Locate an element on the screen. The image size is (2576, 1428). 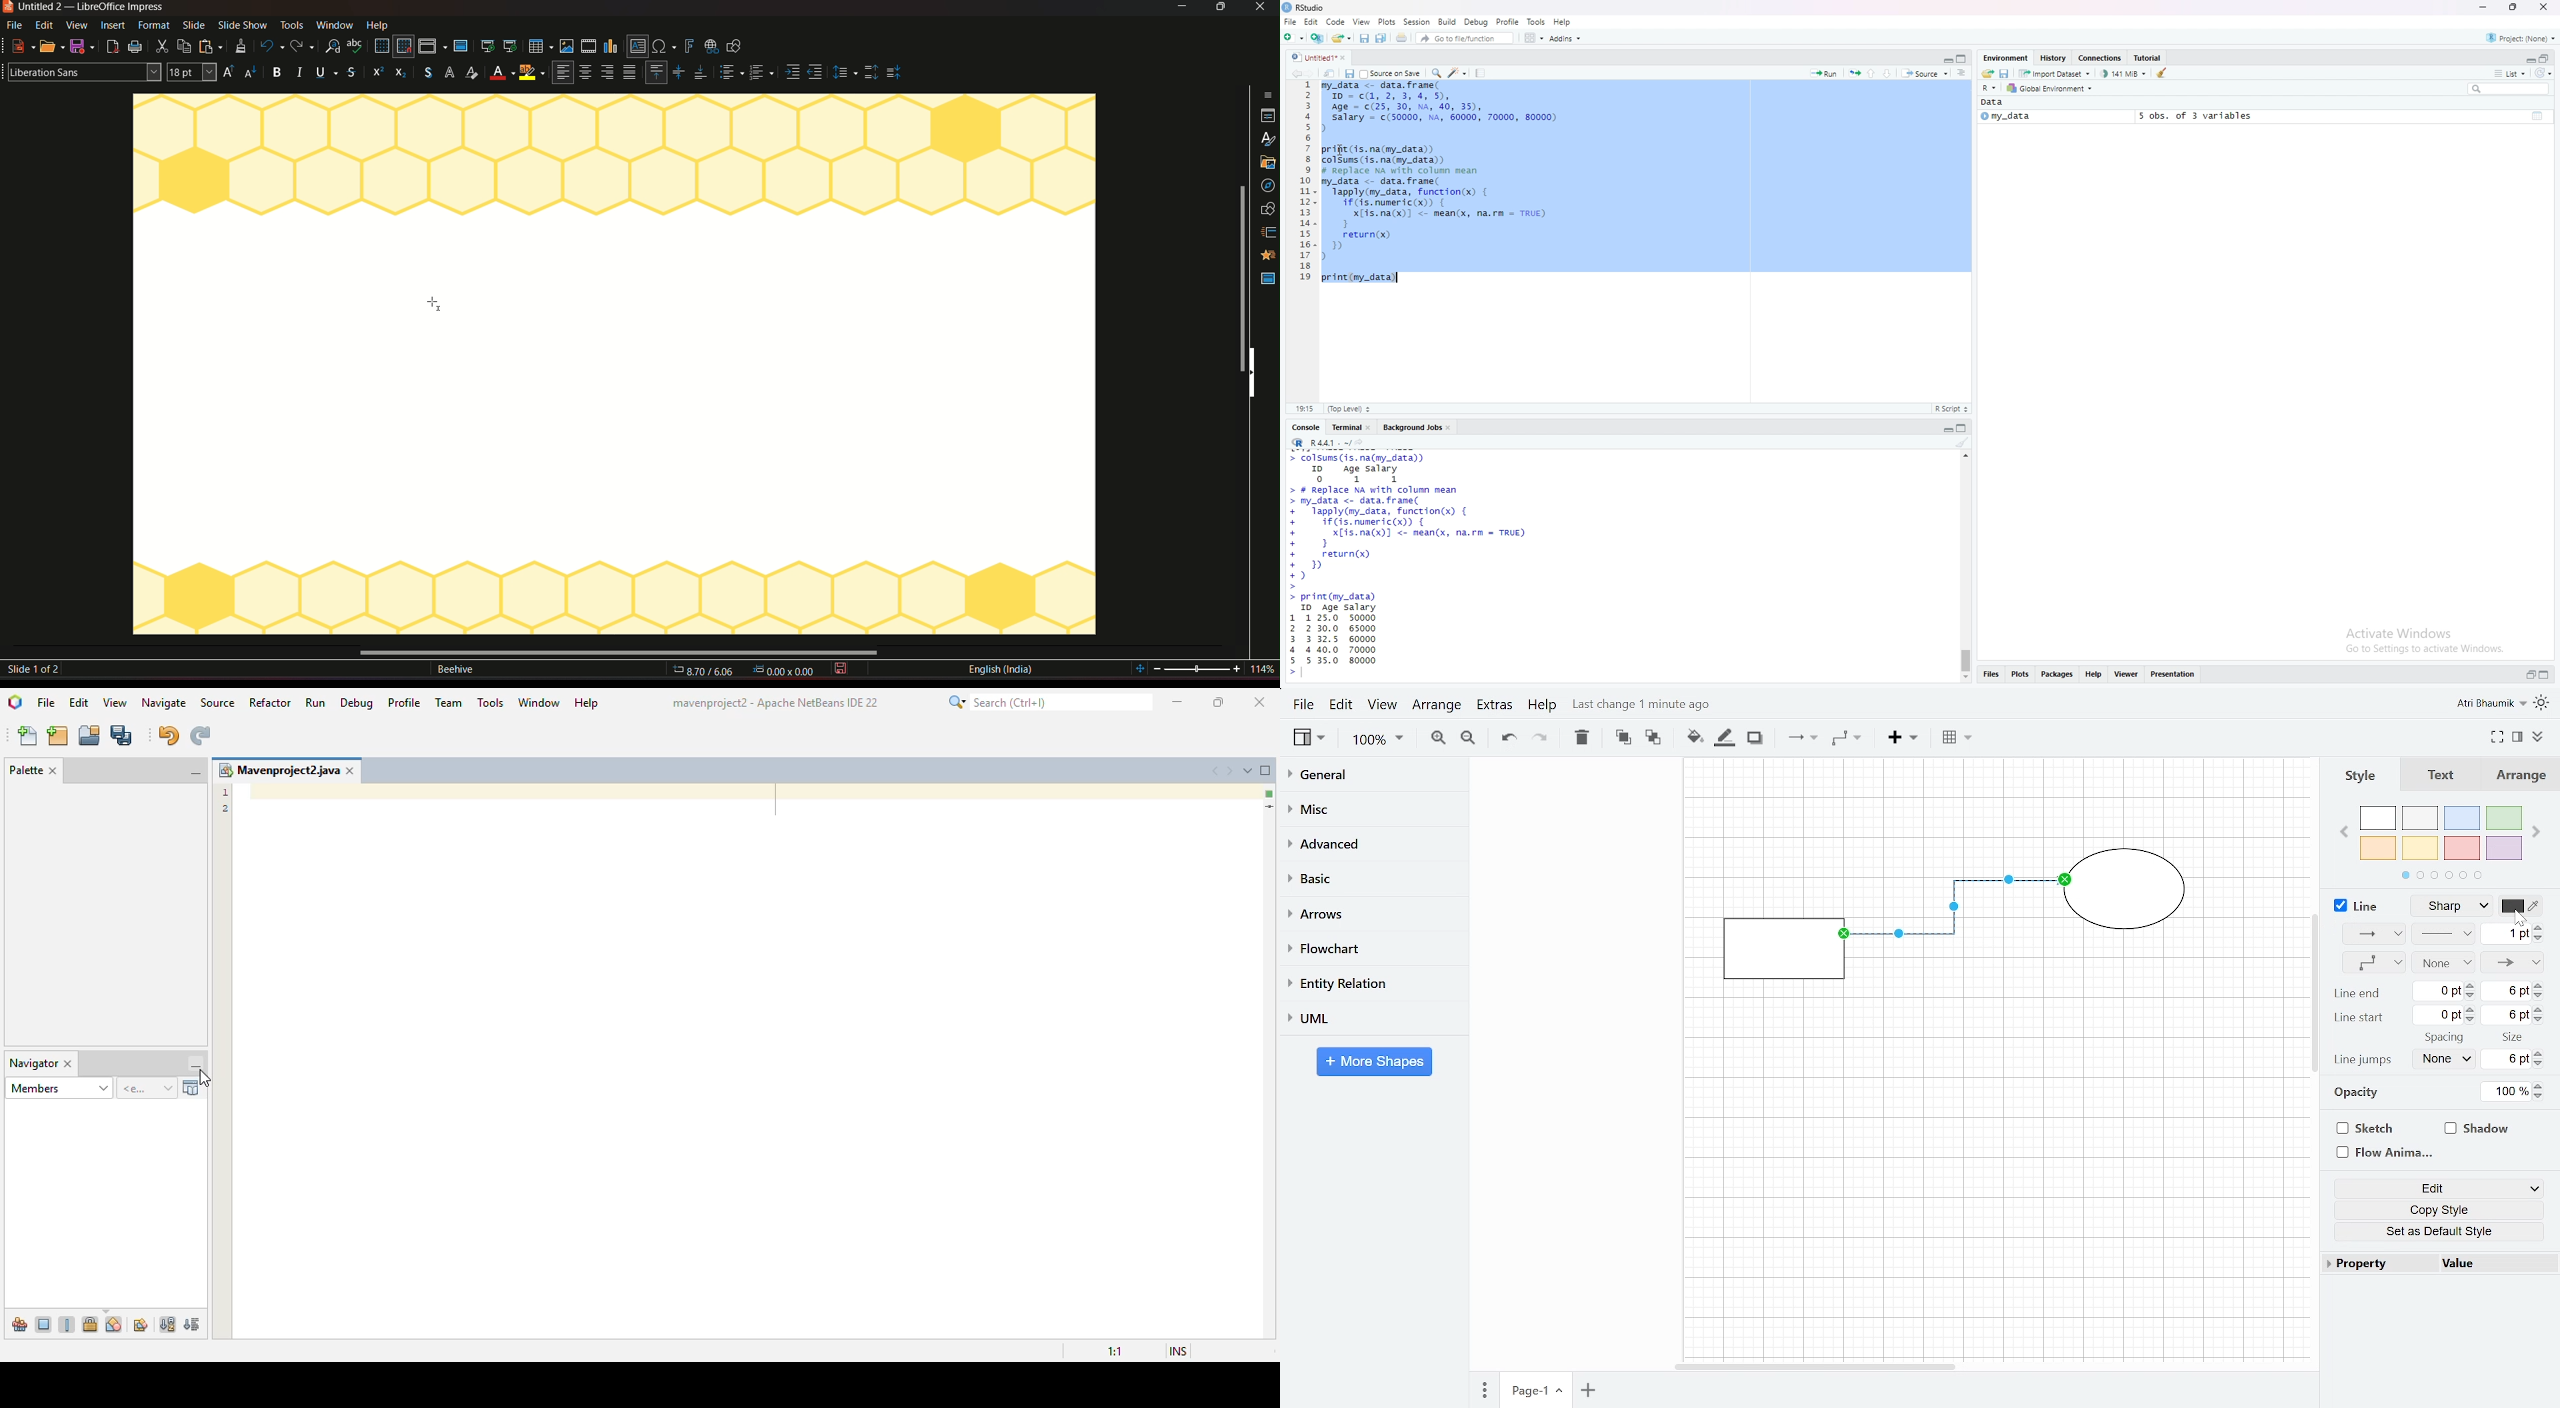
data frame code is located at coordinates (1442, 183).